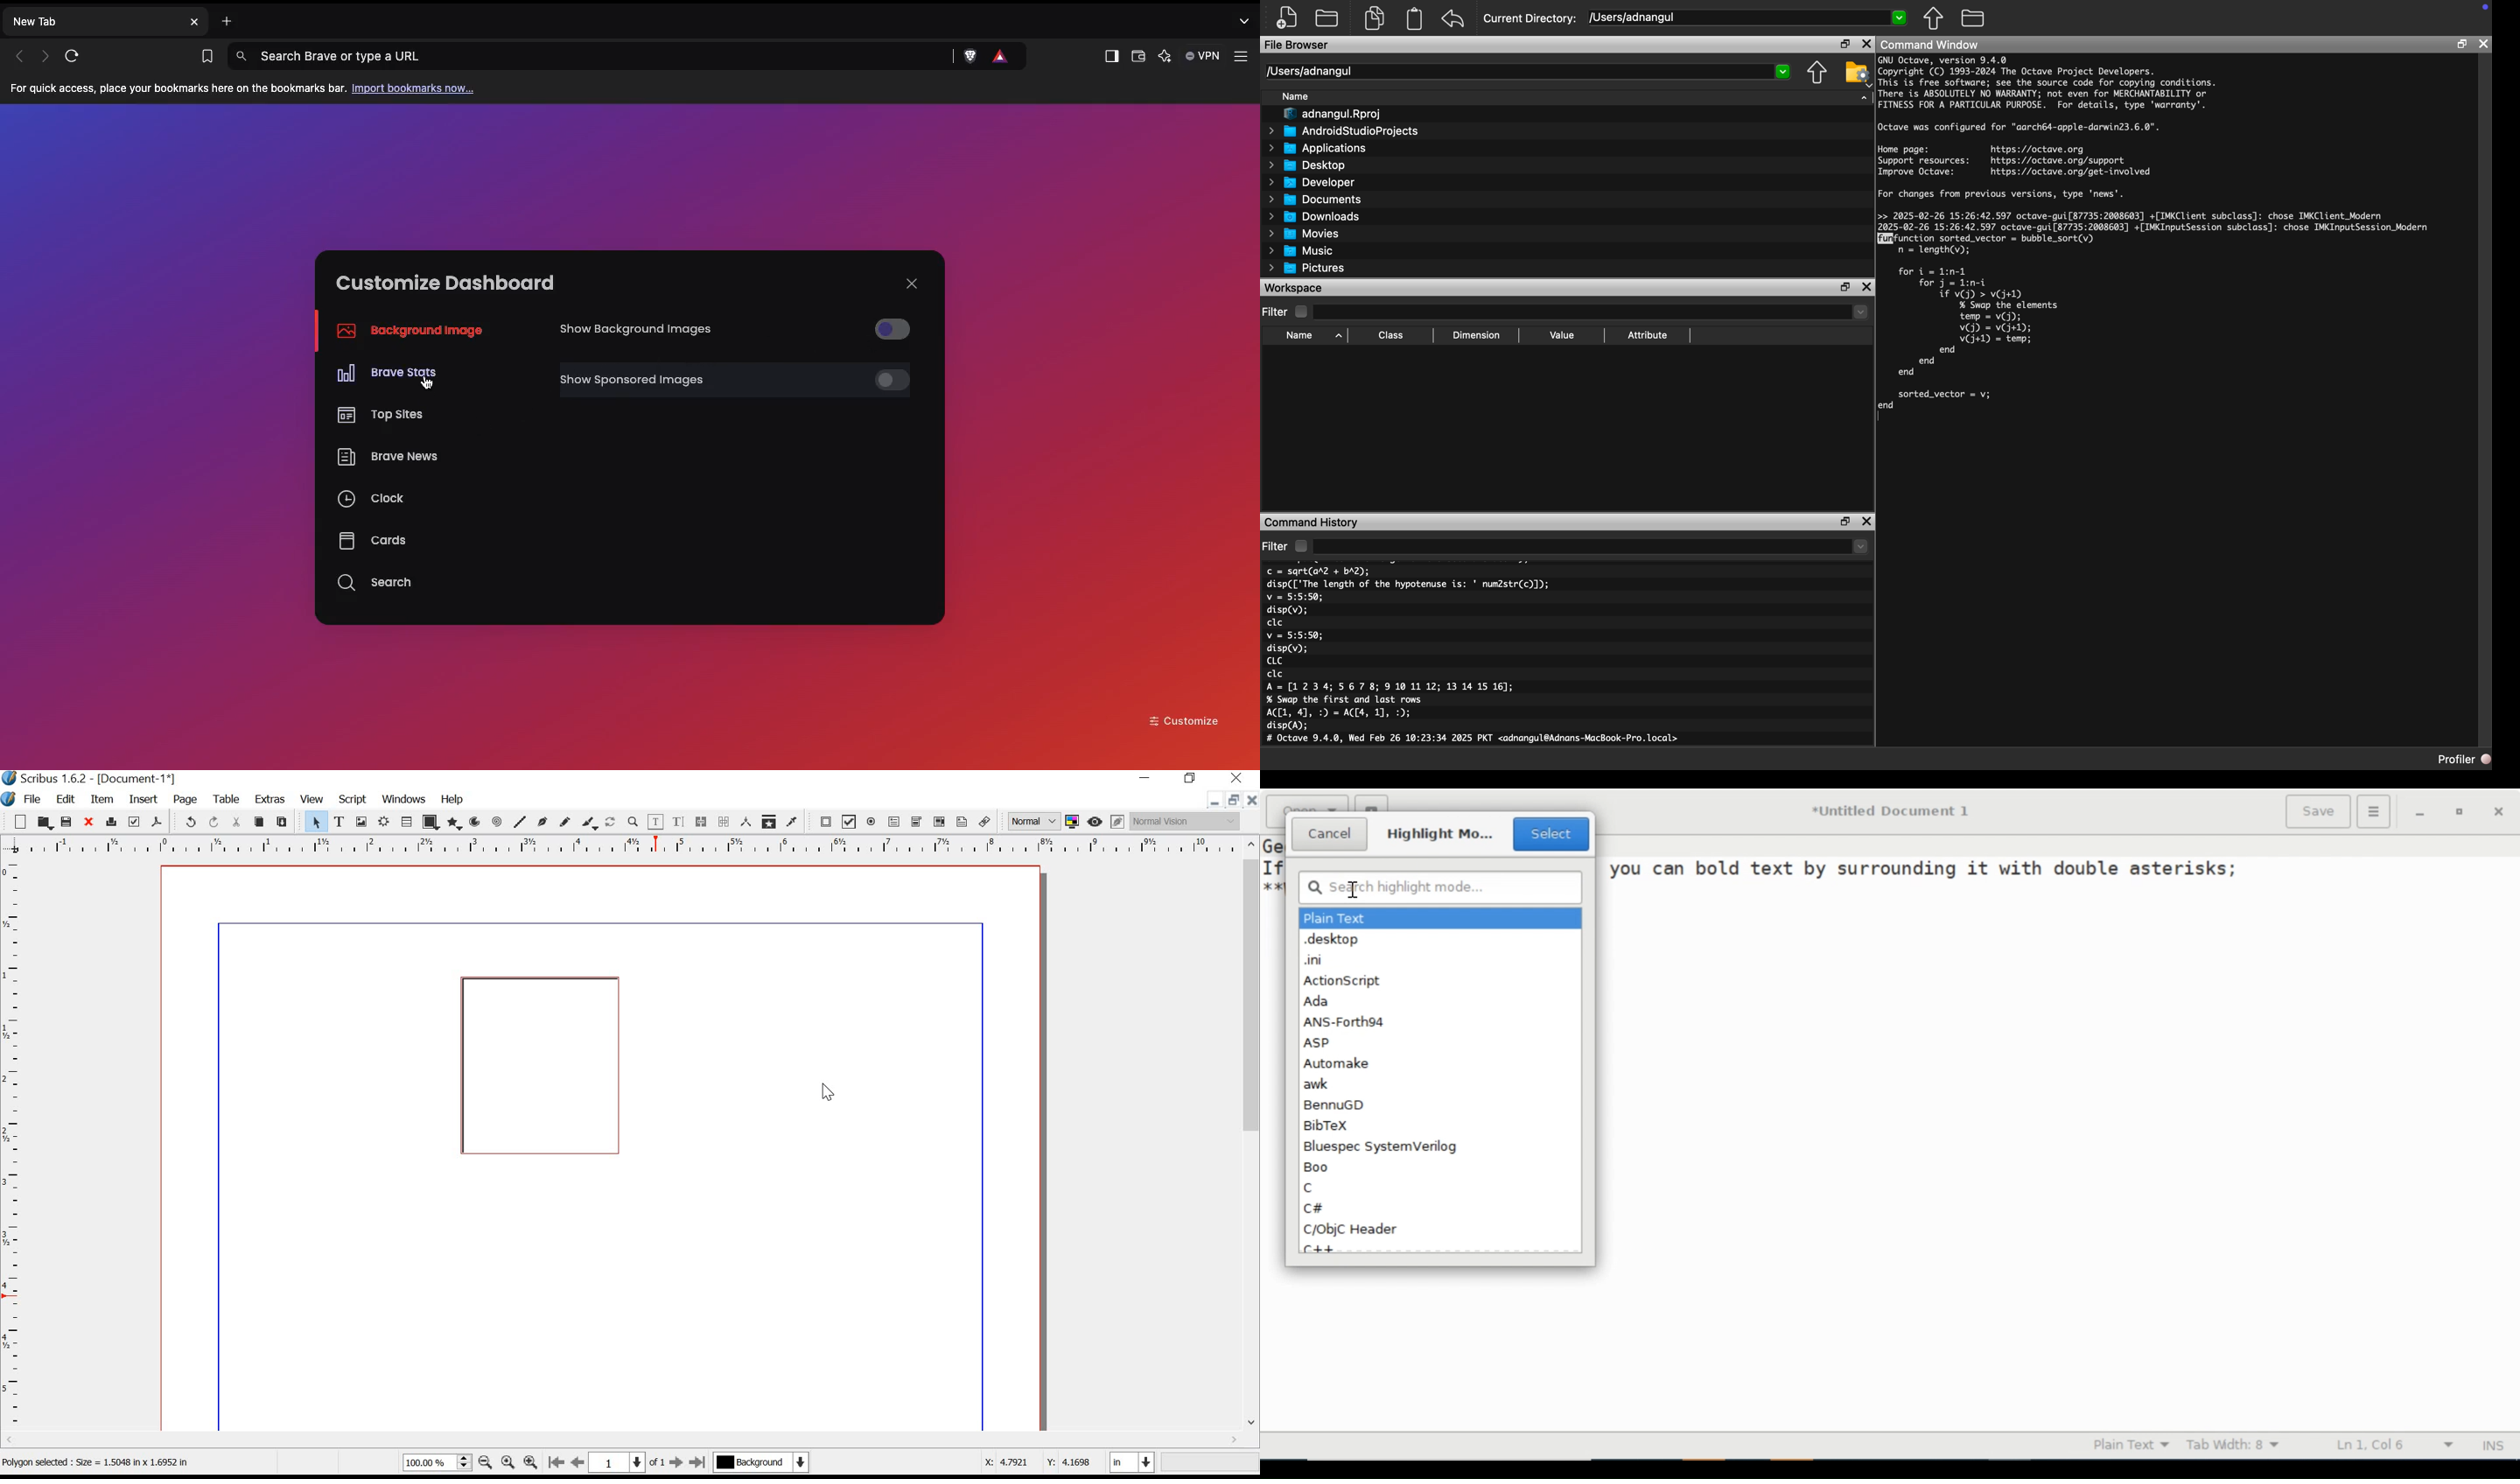  Describe the element at coordinates (724, 822) in the screenshot. I see `unlink text frames` at that location.